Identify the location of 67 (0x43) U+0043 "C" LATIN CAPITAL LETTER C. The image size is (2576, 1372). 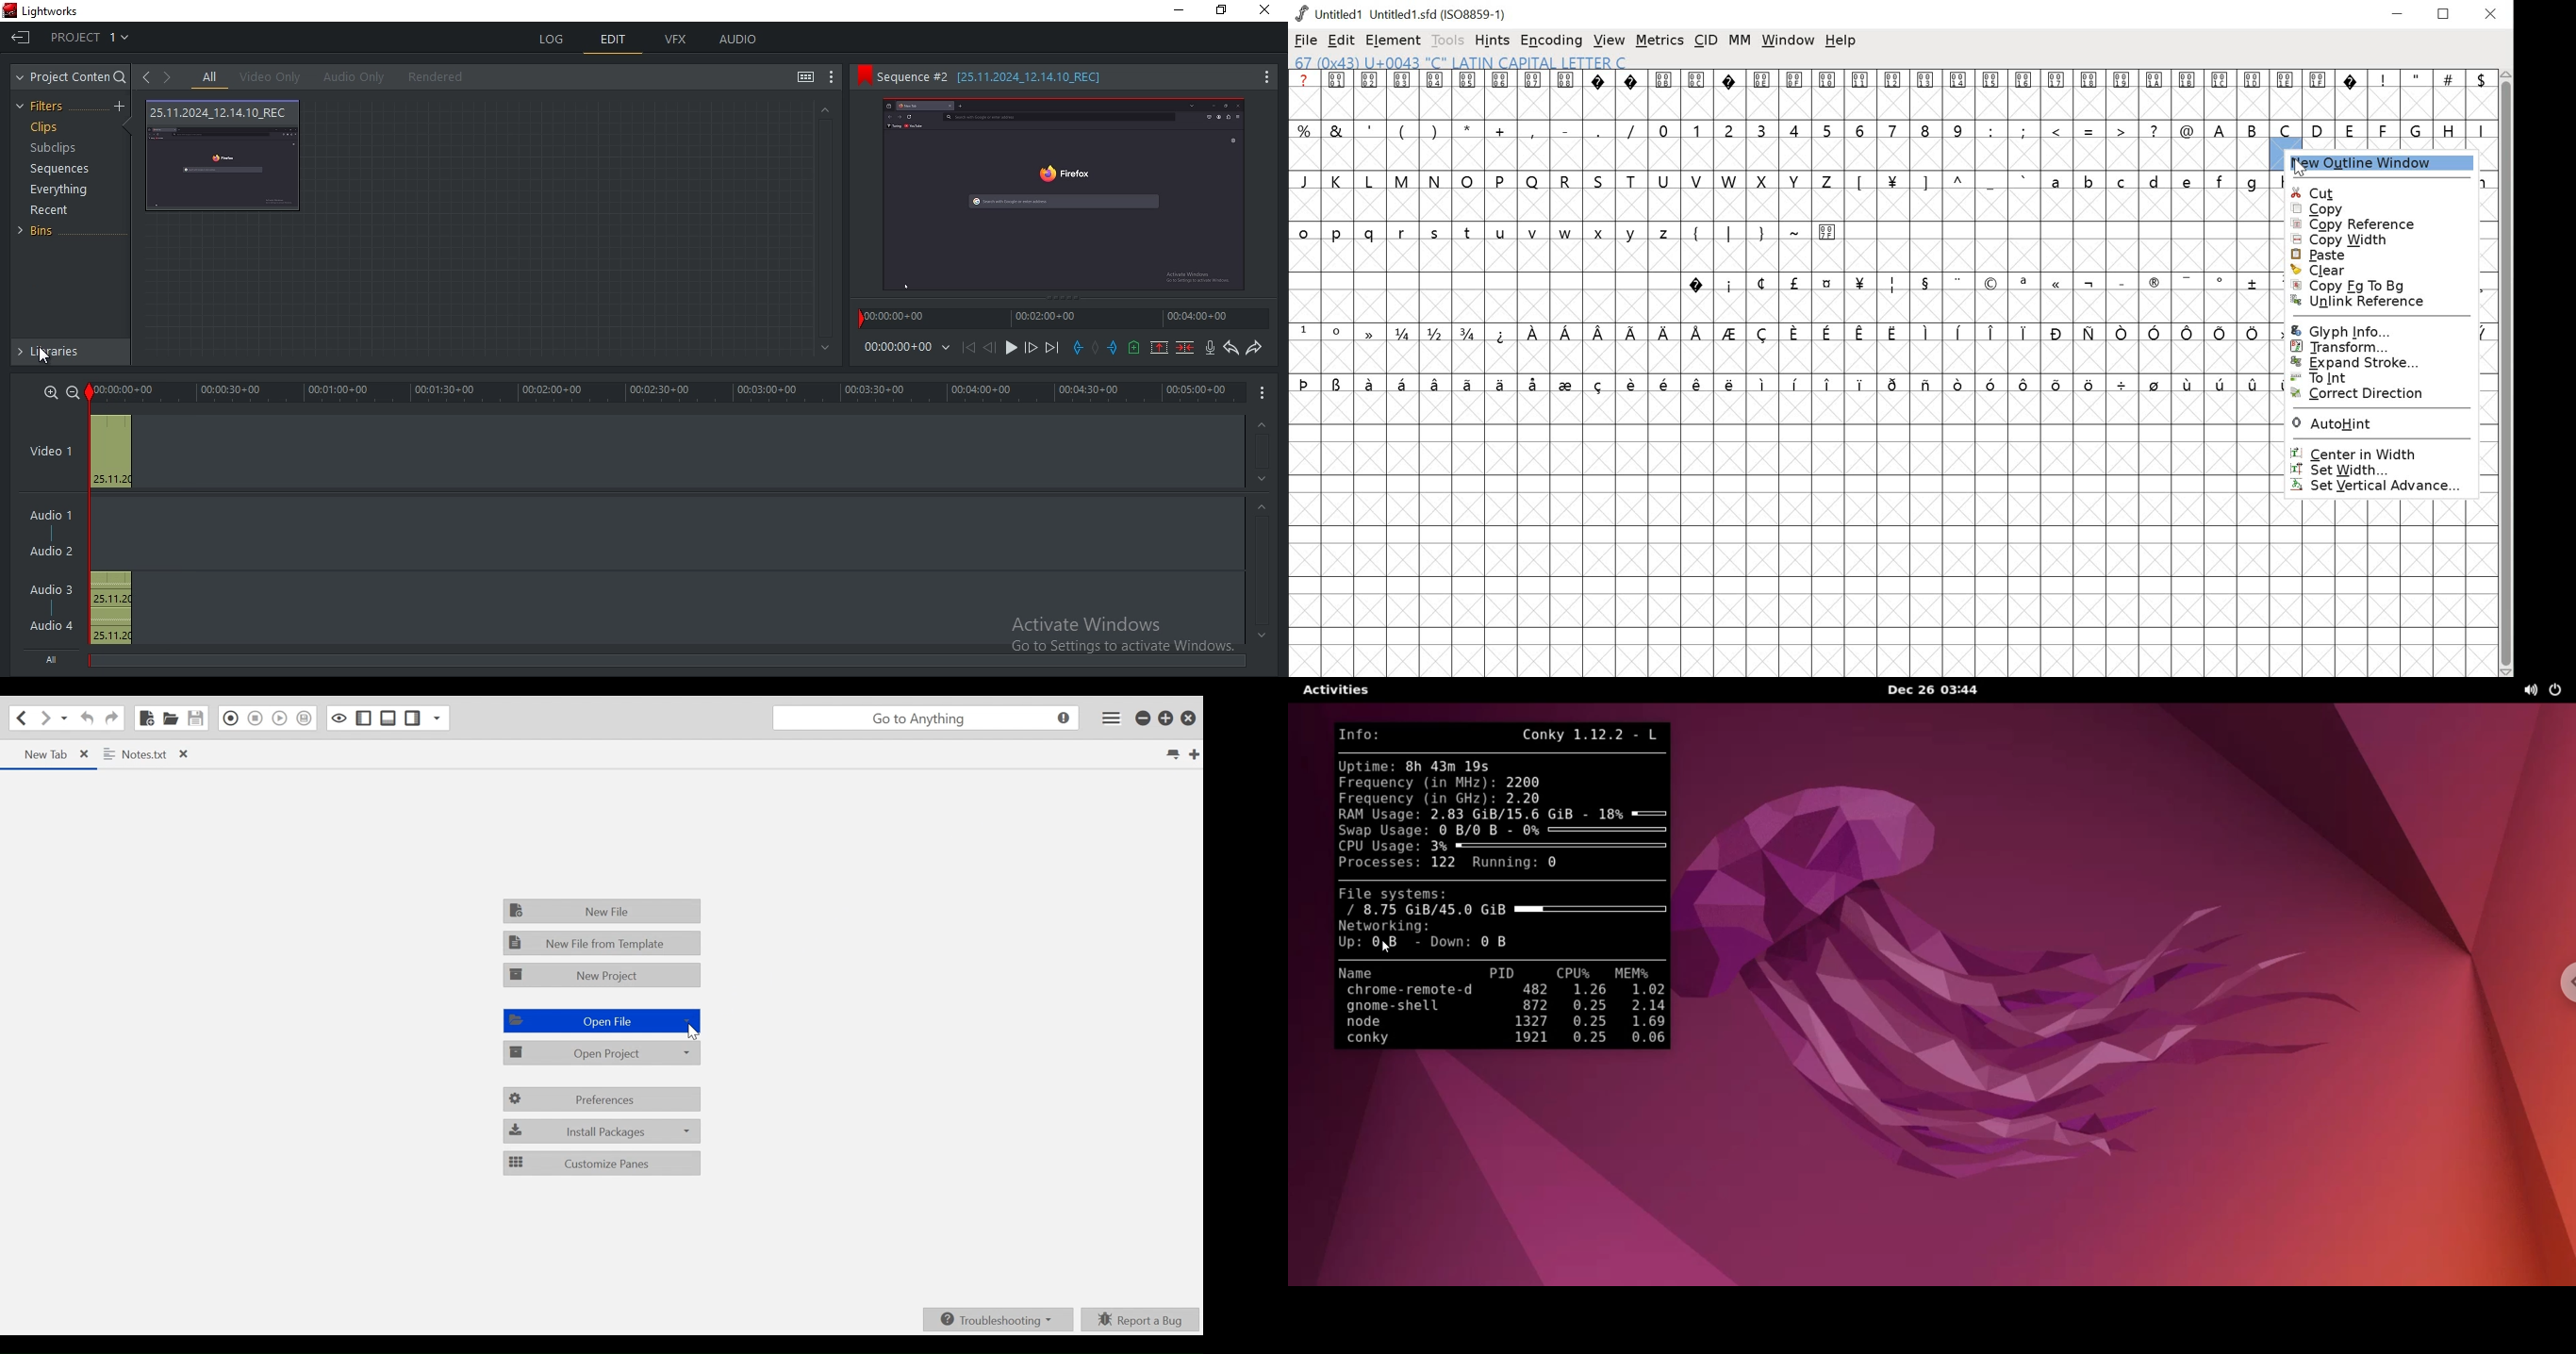
(1463, 63).